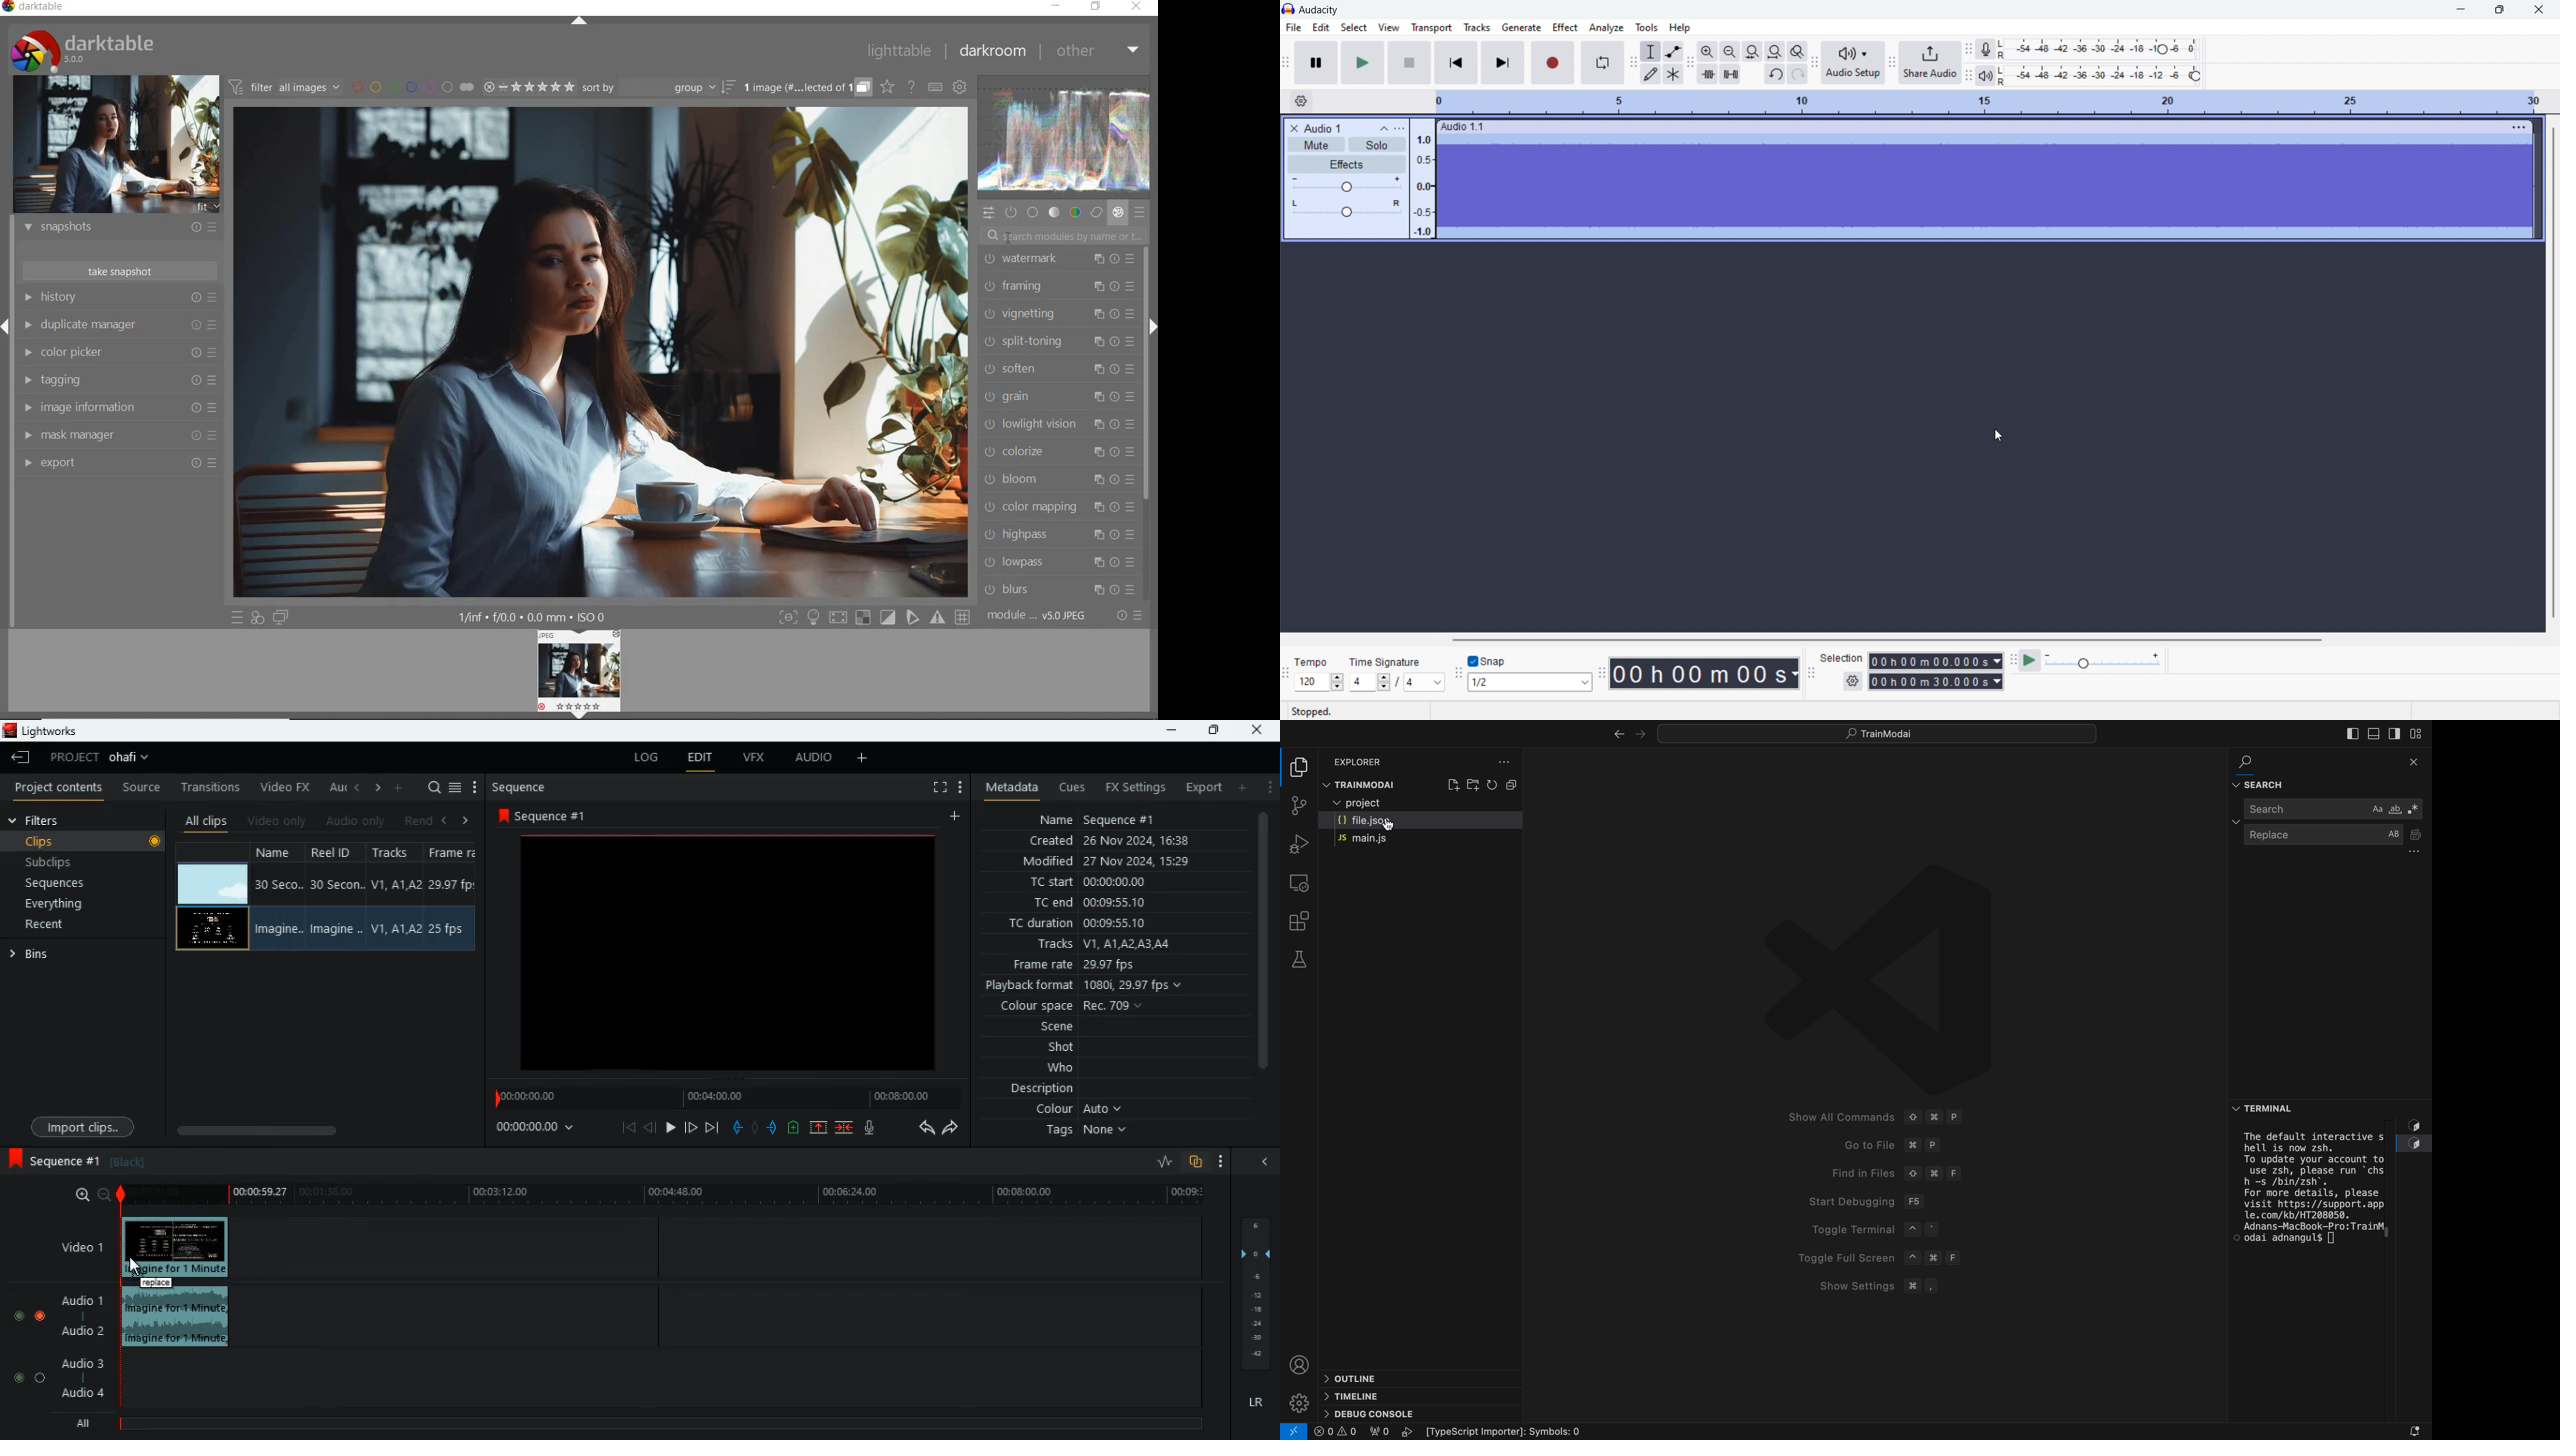  Describe the element at coordinates (1316, 144) in the screenshot. I see `mute` at that location.